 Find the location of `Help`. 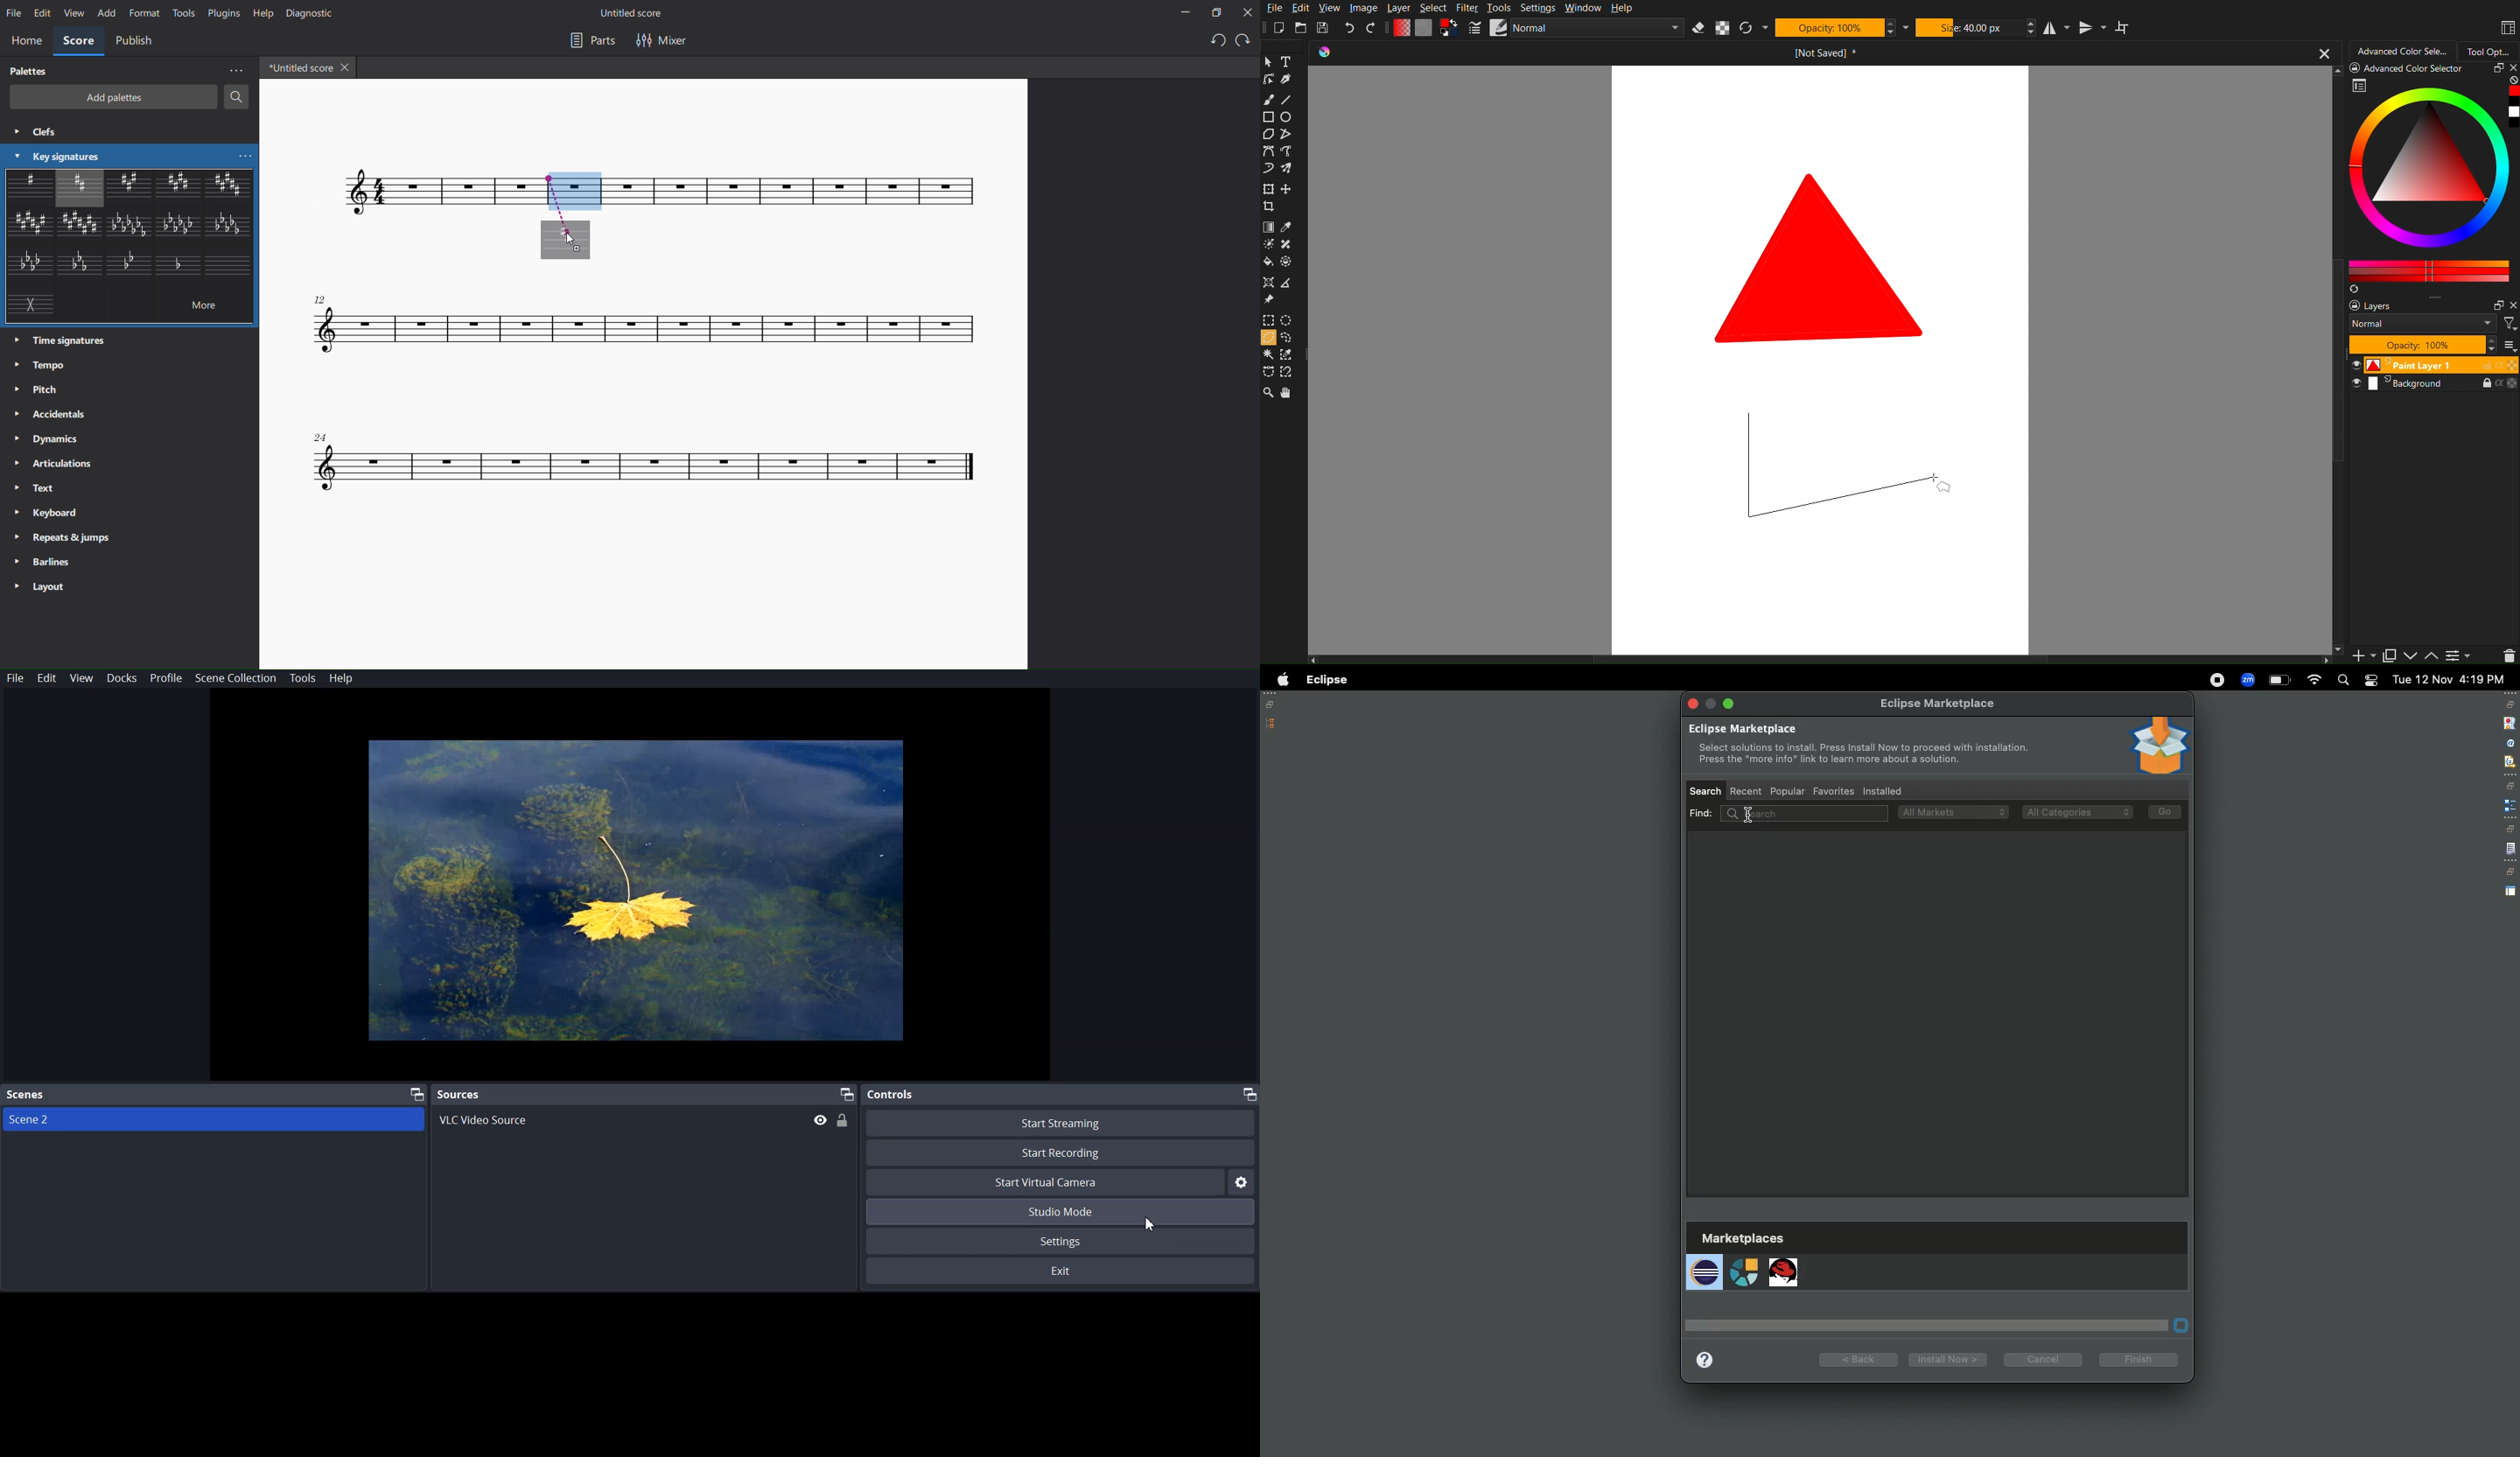

Help is located at coordinates (1622, 9).